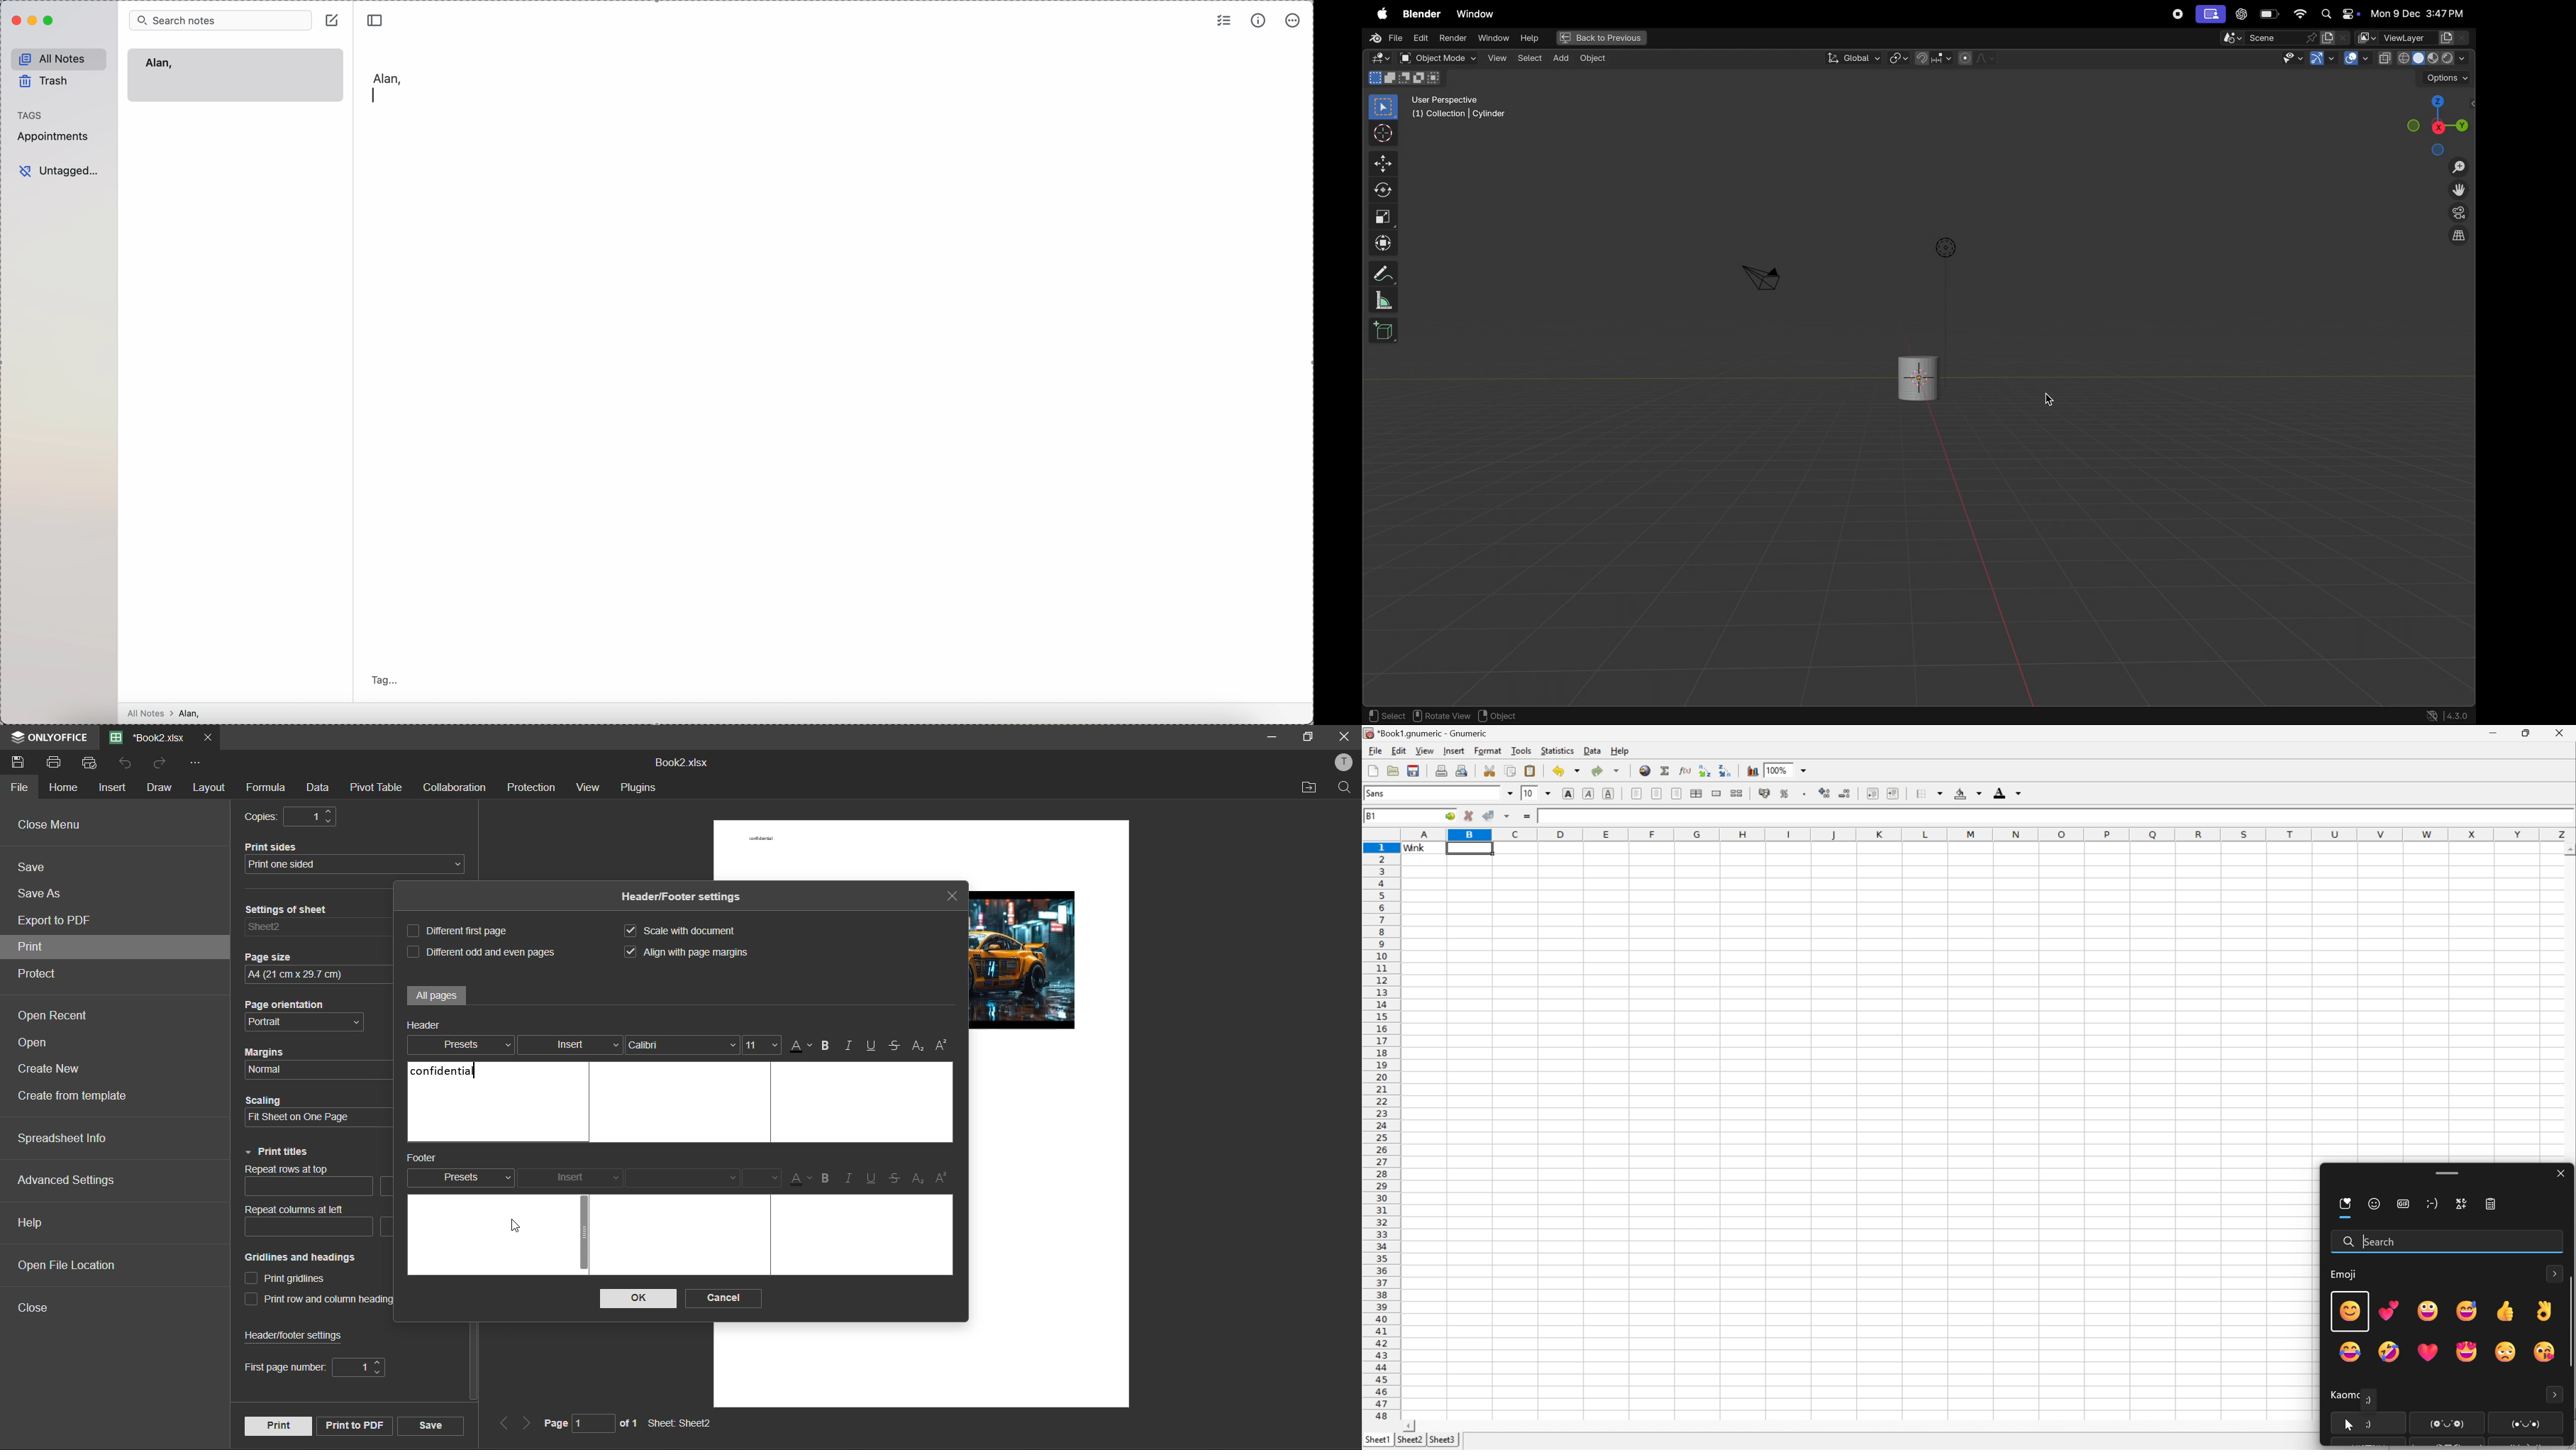 The height and width of the screenshot is (1456, 2576). I want to click on scollbar, so click(2569, 1325).